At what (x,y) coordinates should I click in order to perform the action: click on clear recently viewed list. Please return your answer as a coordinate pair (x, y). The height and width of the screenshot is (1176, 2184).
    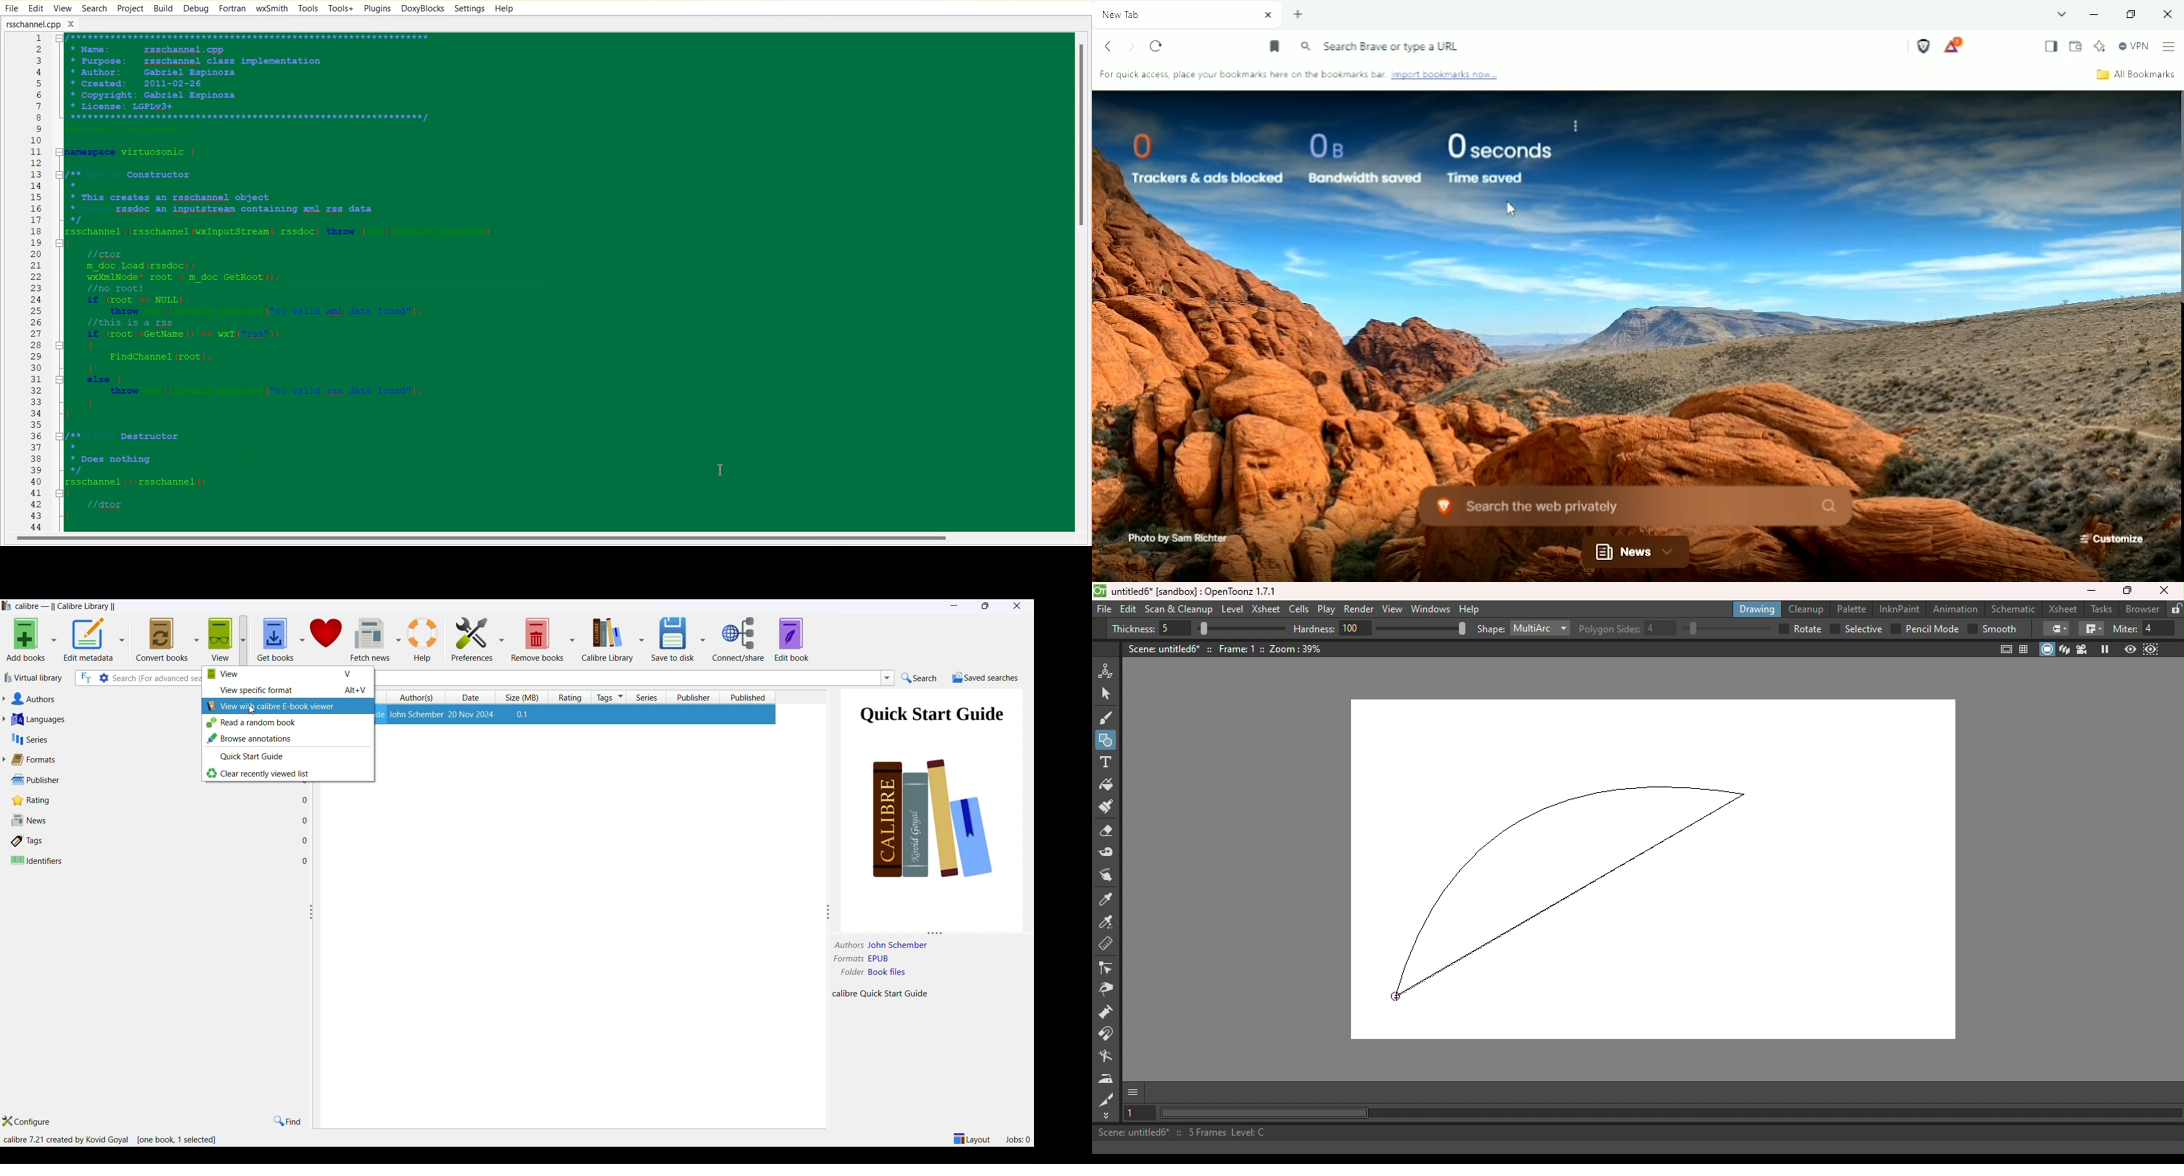
    Looking at the image, I should click on (287, 774).